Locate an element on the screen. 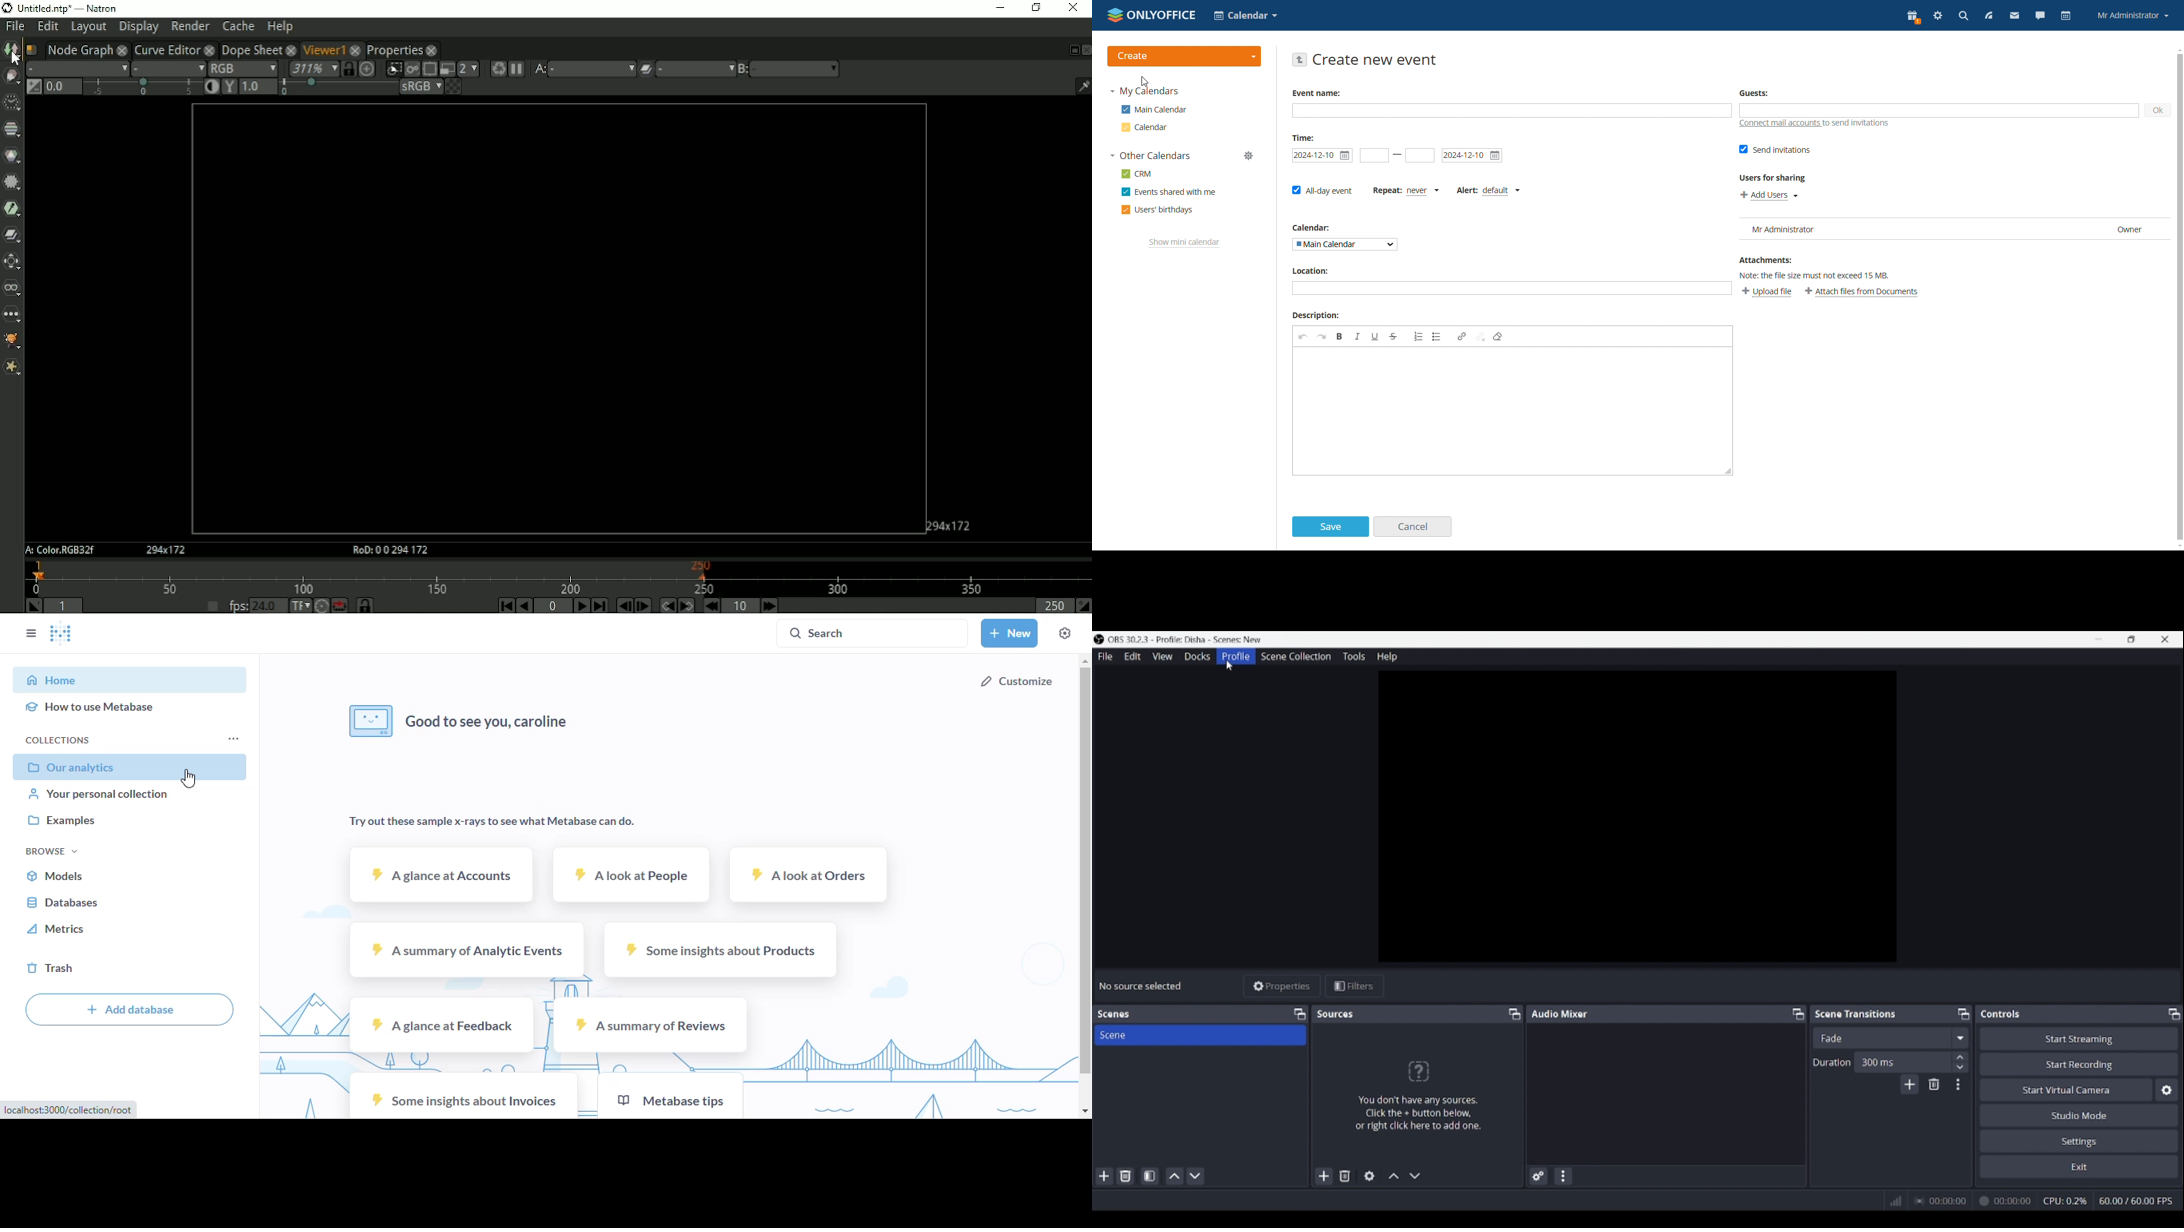  Profile menu, highlighted by cursor is located at coordinates (1236, 657).